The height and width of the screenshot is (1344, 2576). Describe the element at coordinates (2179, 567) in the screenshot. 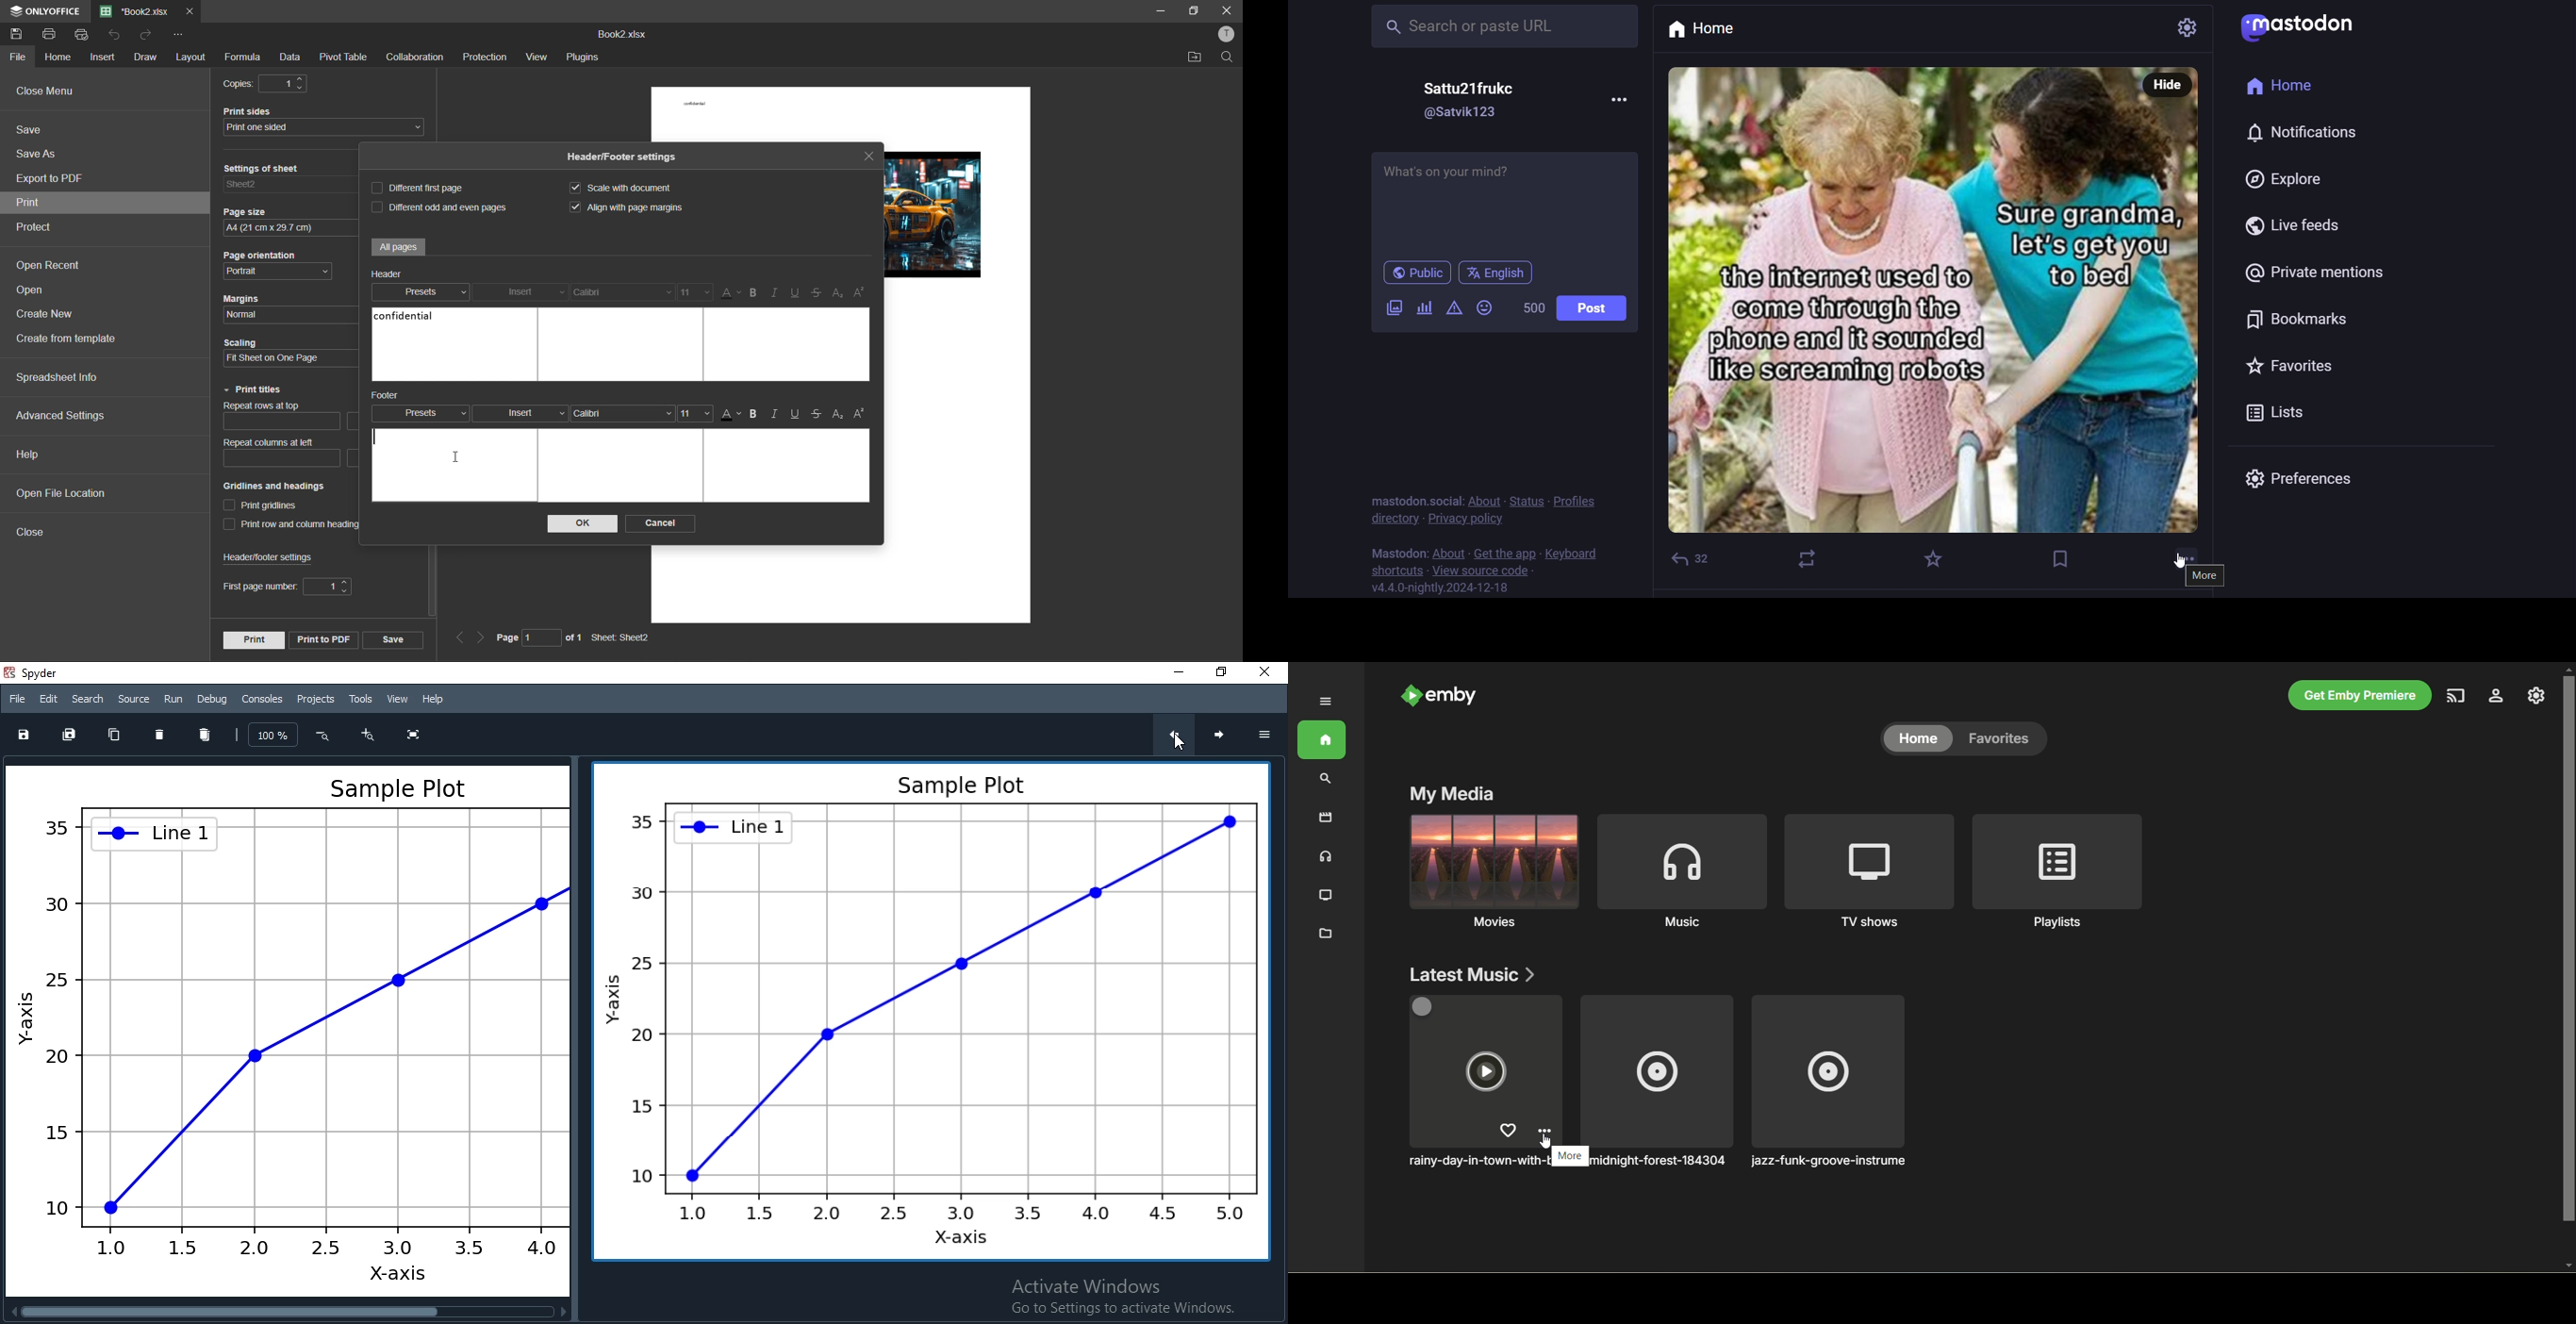

I see `cursor` at that location.